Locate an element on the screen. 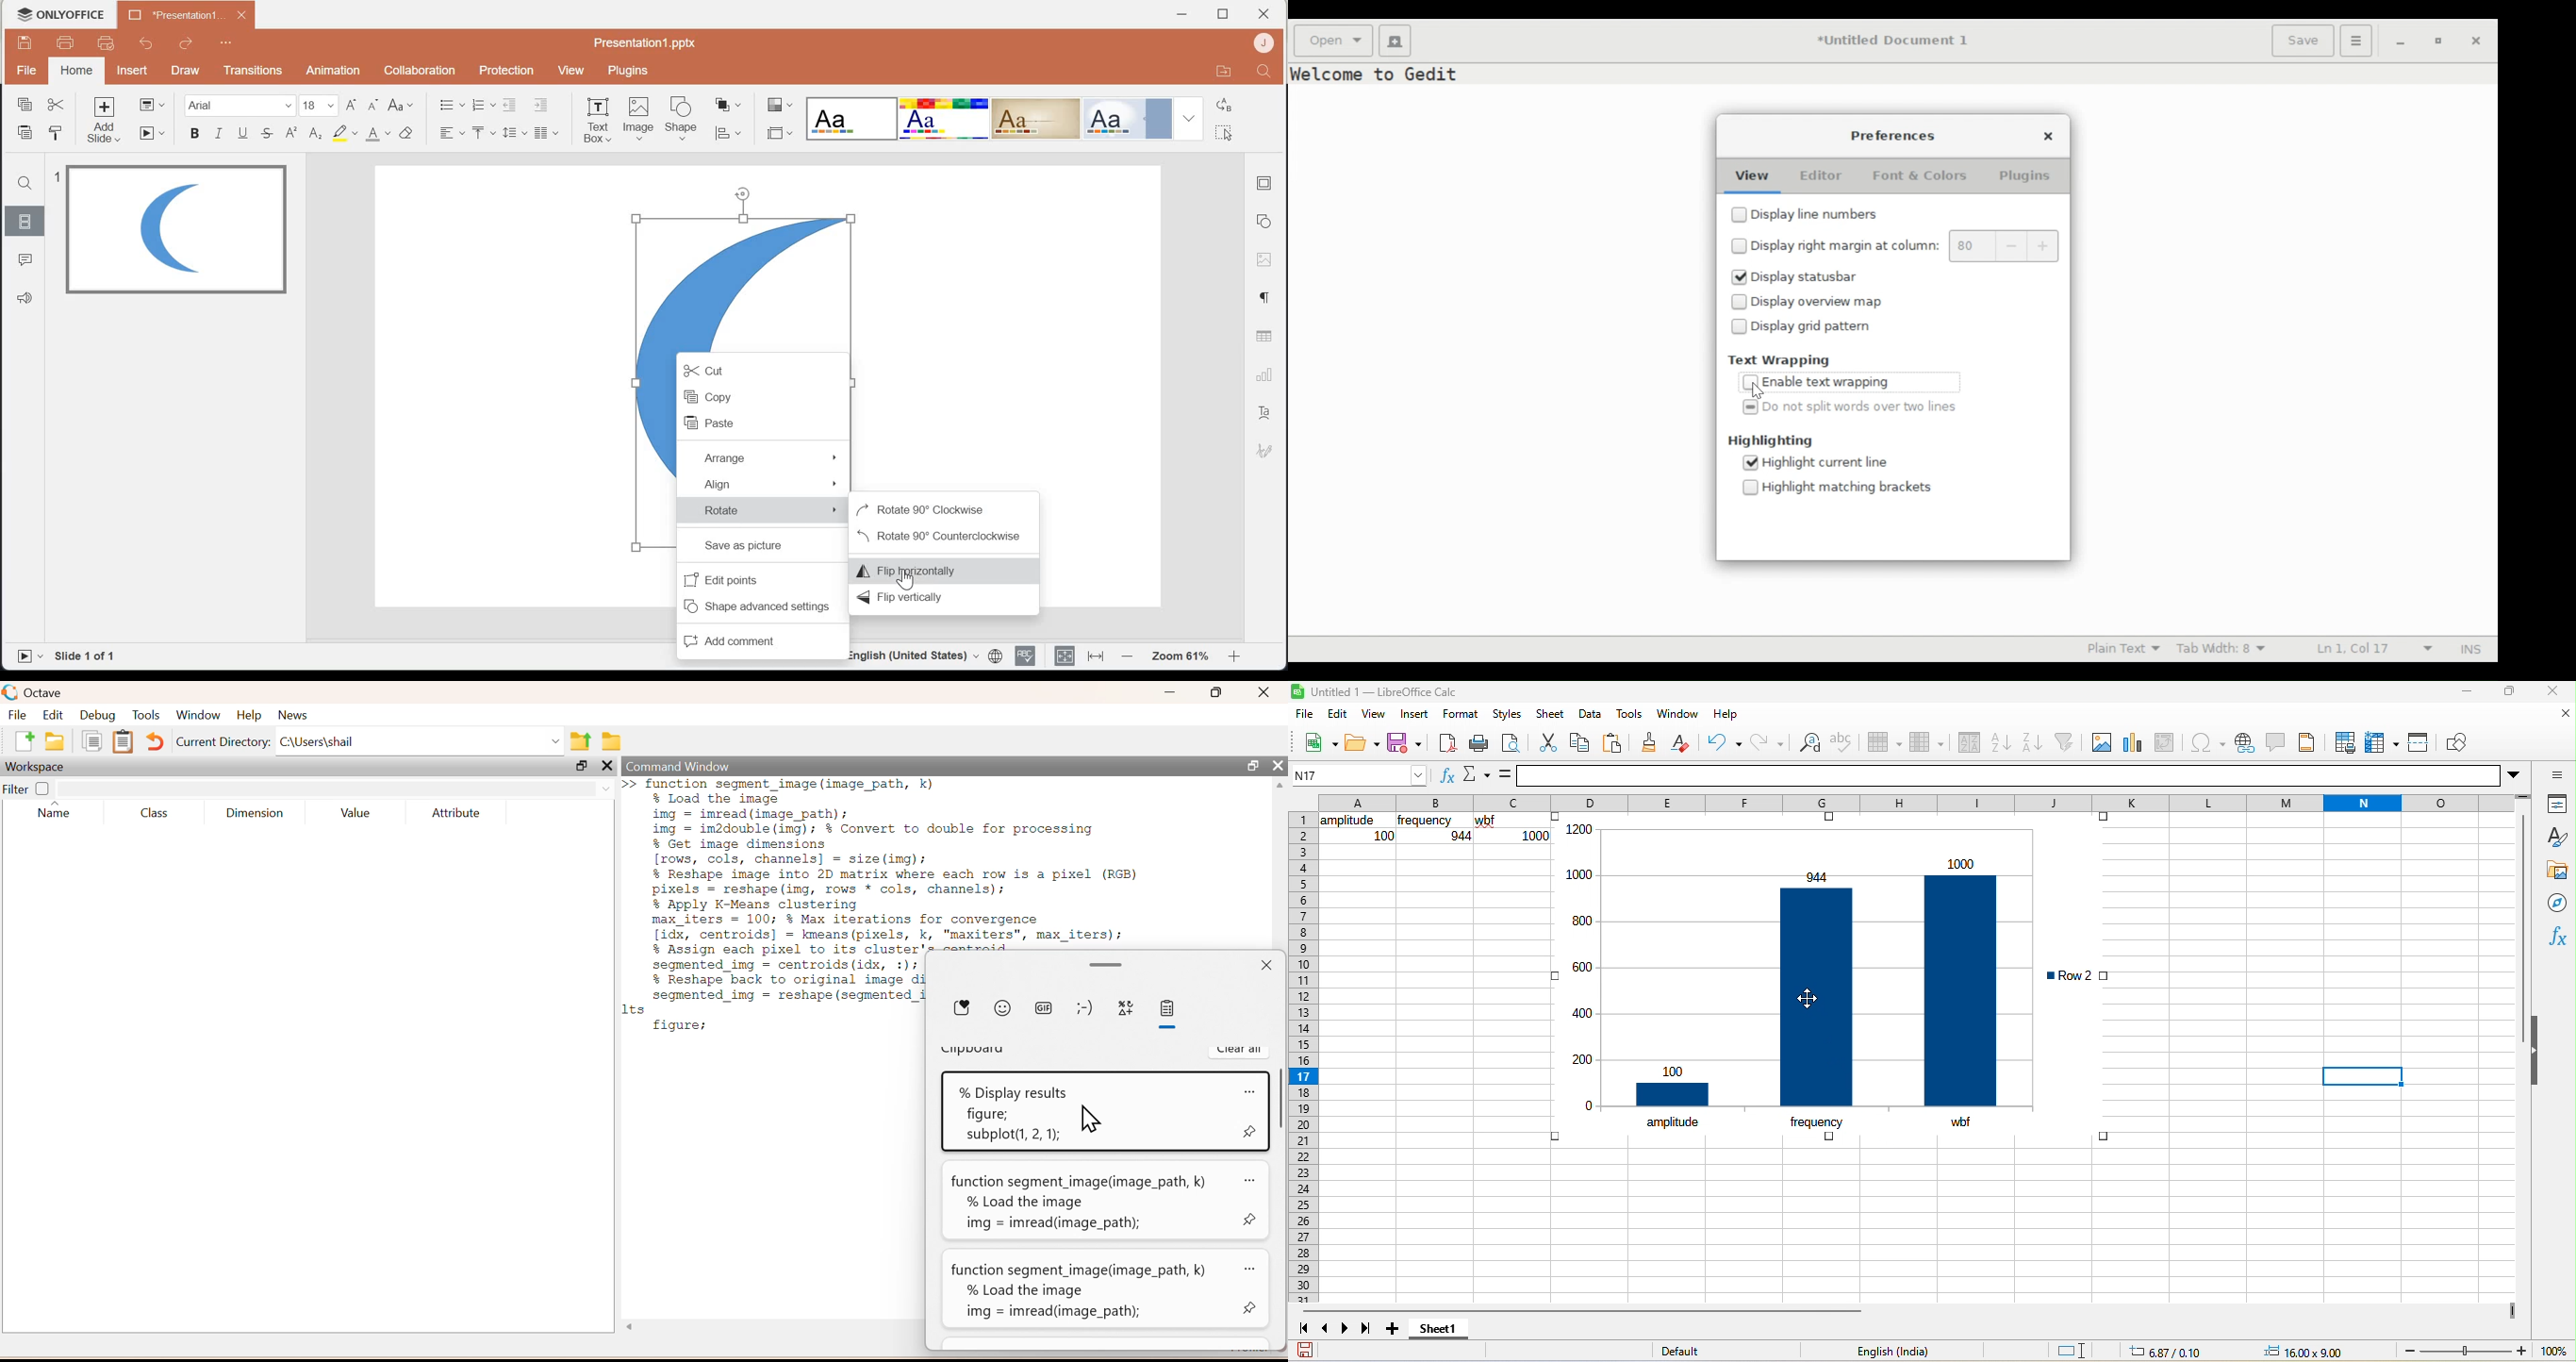 The width and height of the screenshot is (2576, 1372). 6.87/0.10 is located at coordinates (2171, 1354).